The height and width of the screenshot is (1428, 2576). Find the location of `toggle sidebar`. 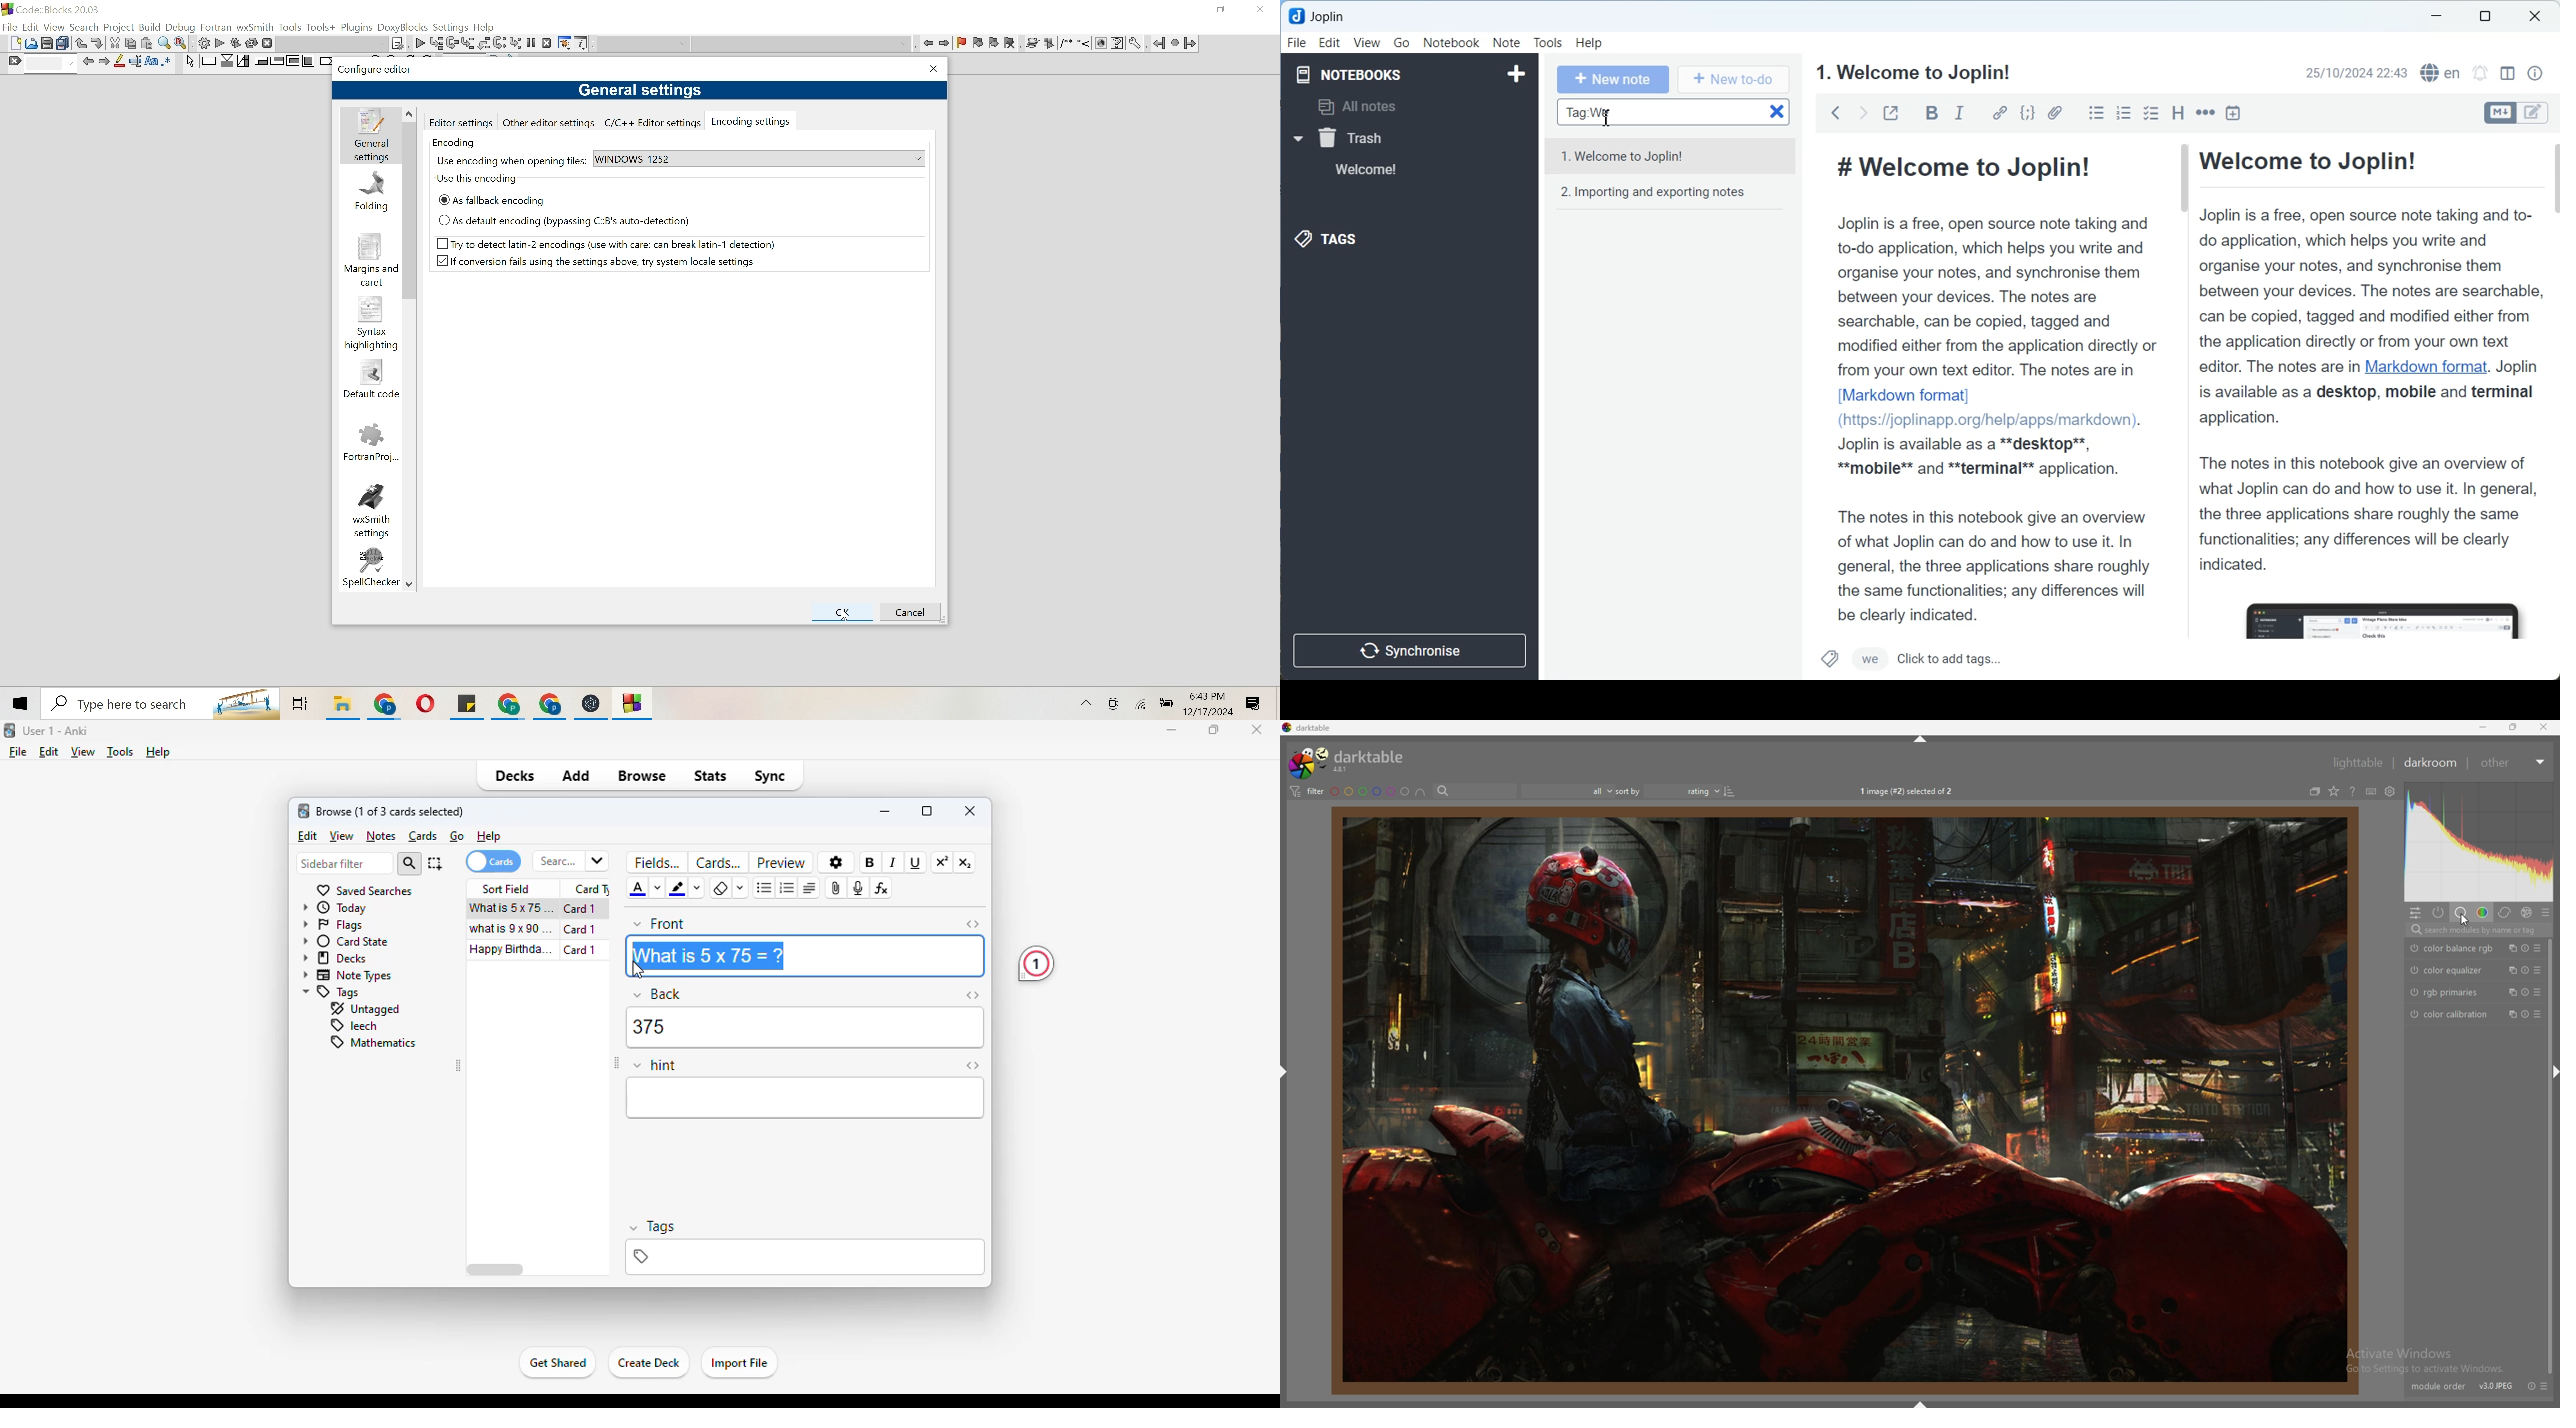

toggle sidebar is located at coordinates (457, 1065).